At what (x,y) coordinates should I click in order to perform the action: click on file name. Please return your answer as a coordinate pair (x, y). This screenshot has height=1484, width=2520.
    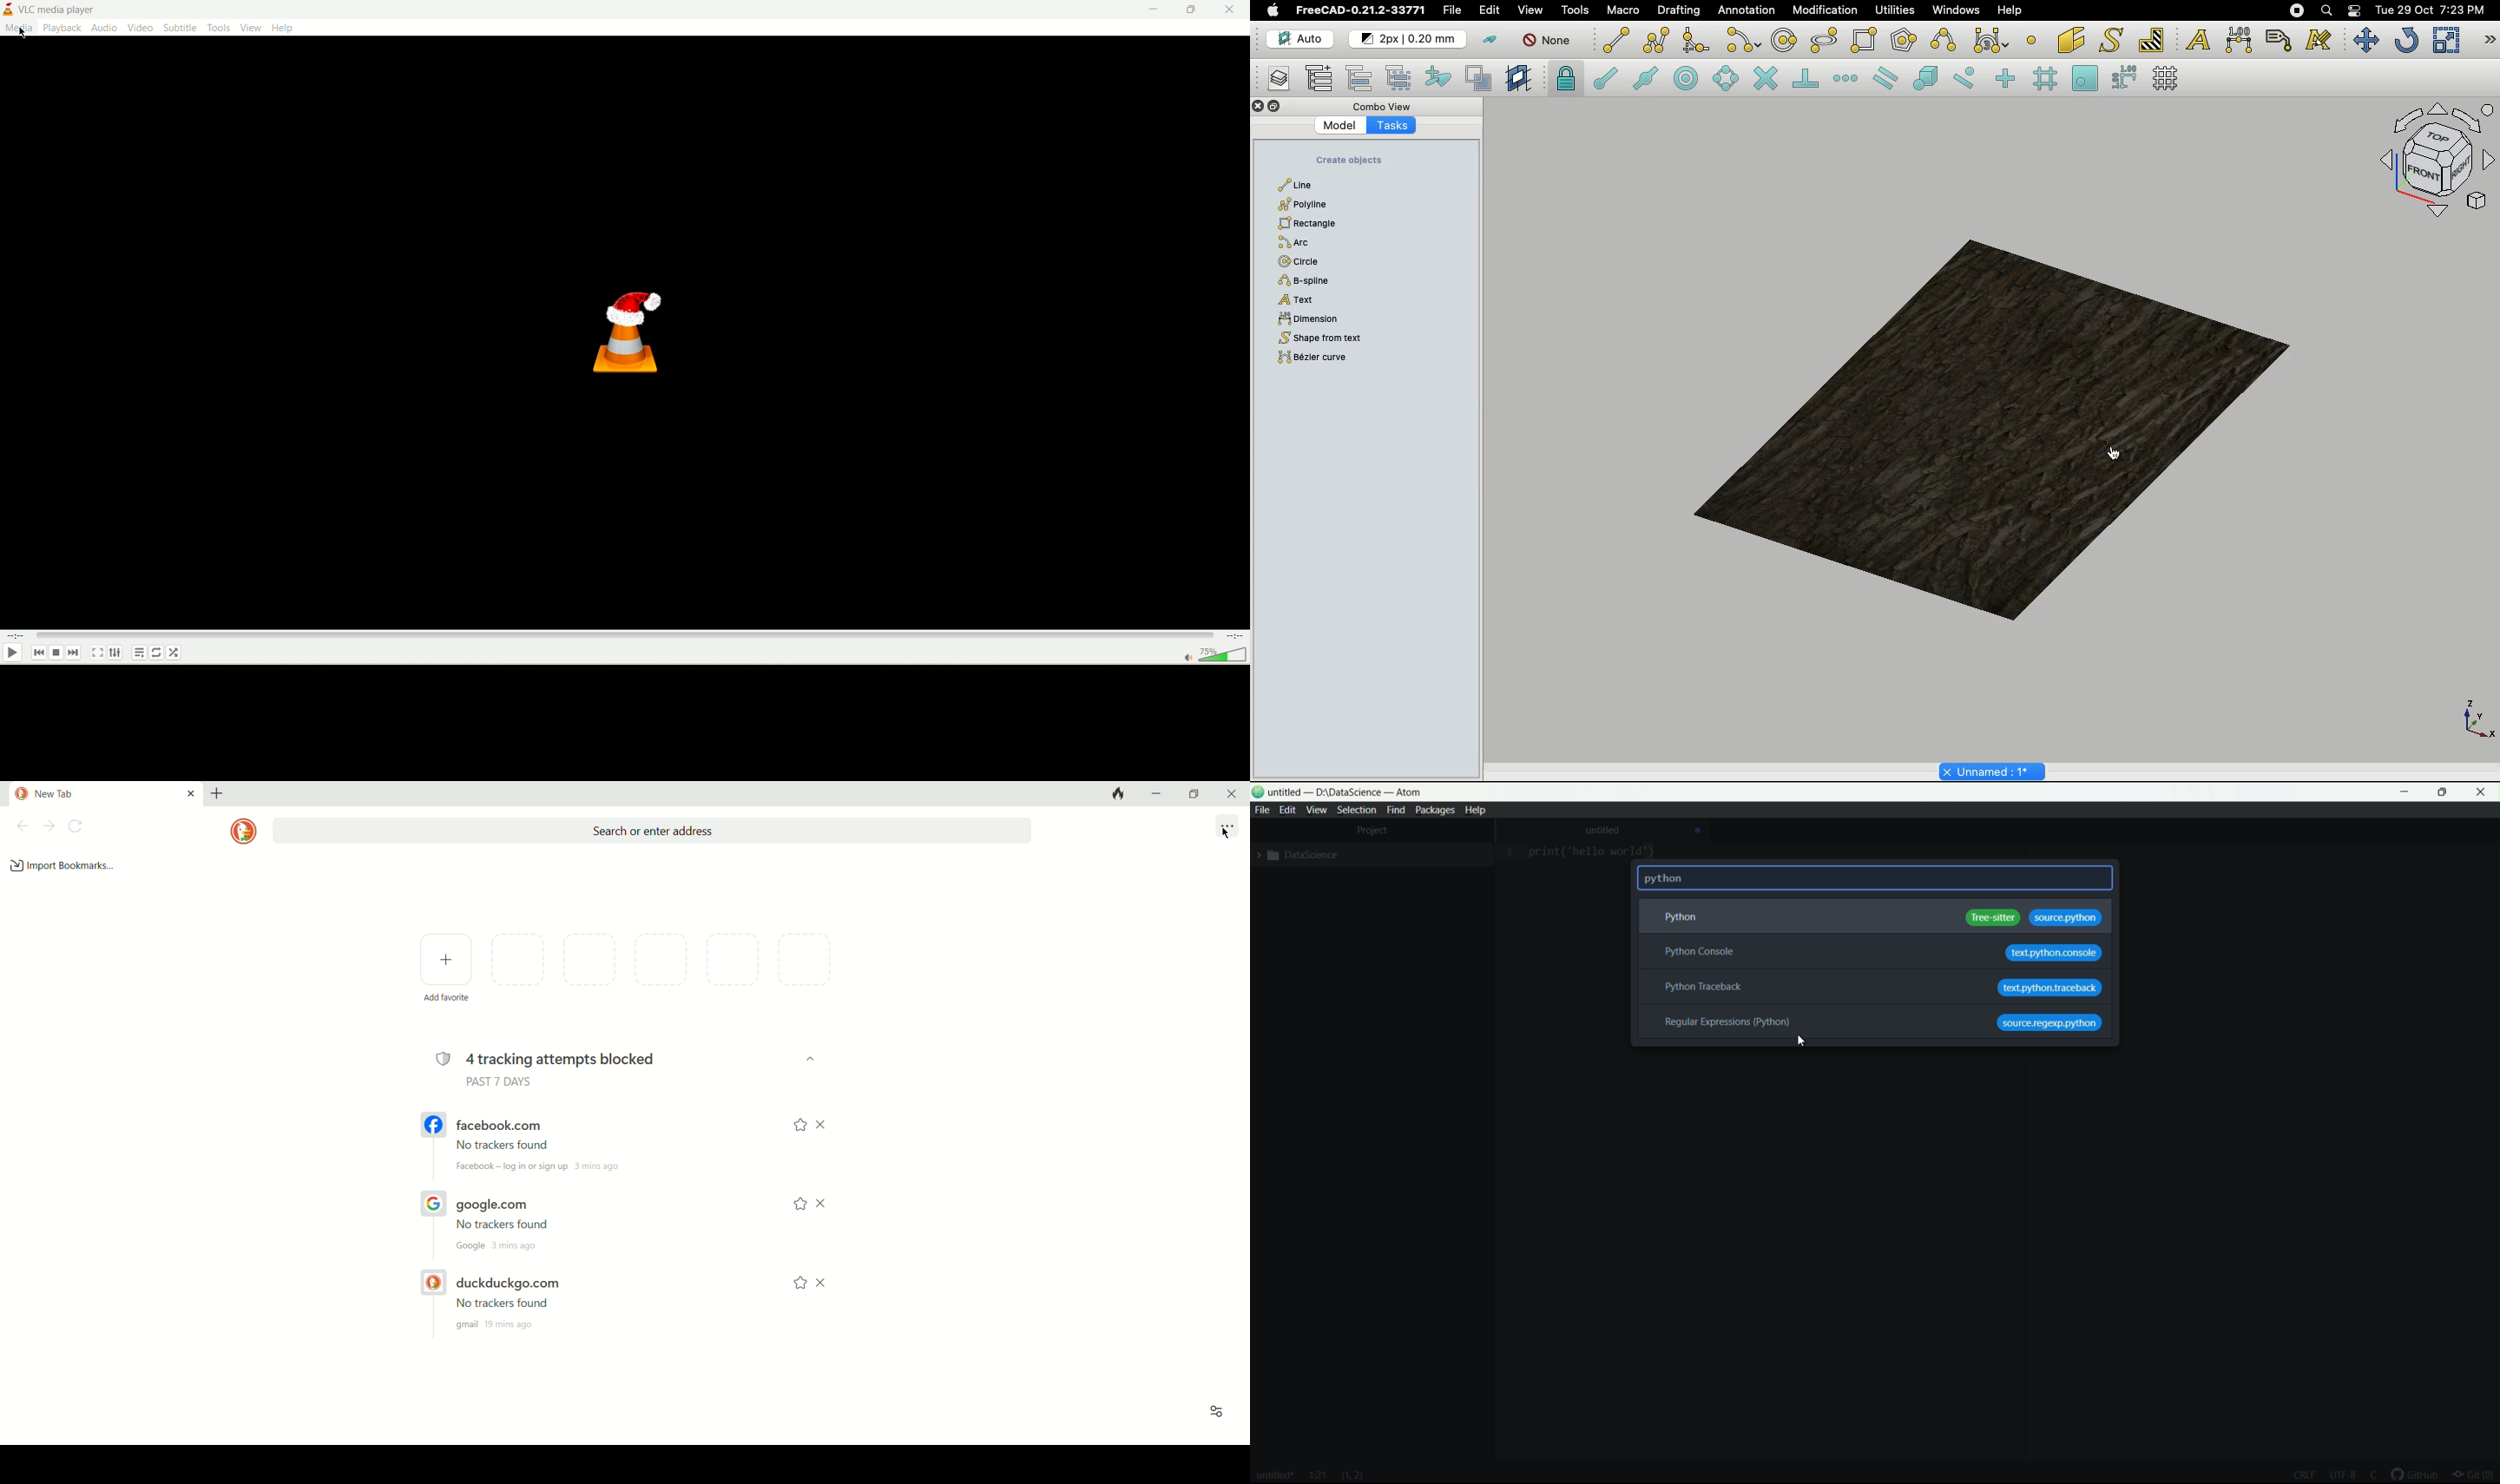
    Looking at the image, I should click on (1275, 1477).